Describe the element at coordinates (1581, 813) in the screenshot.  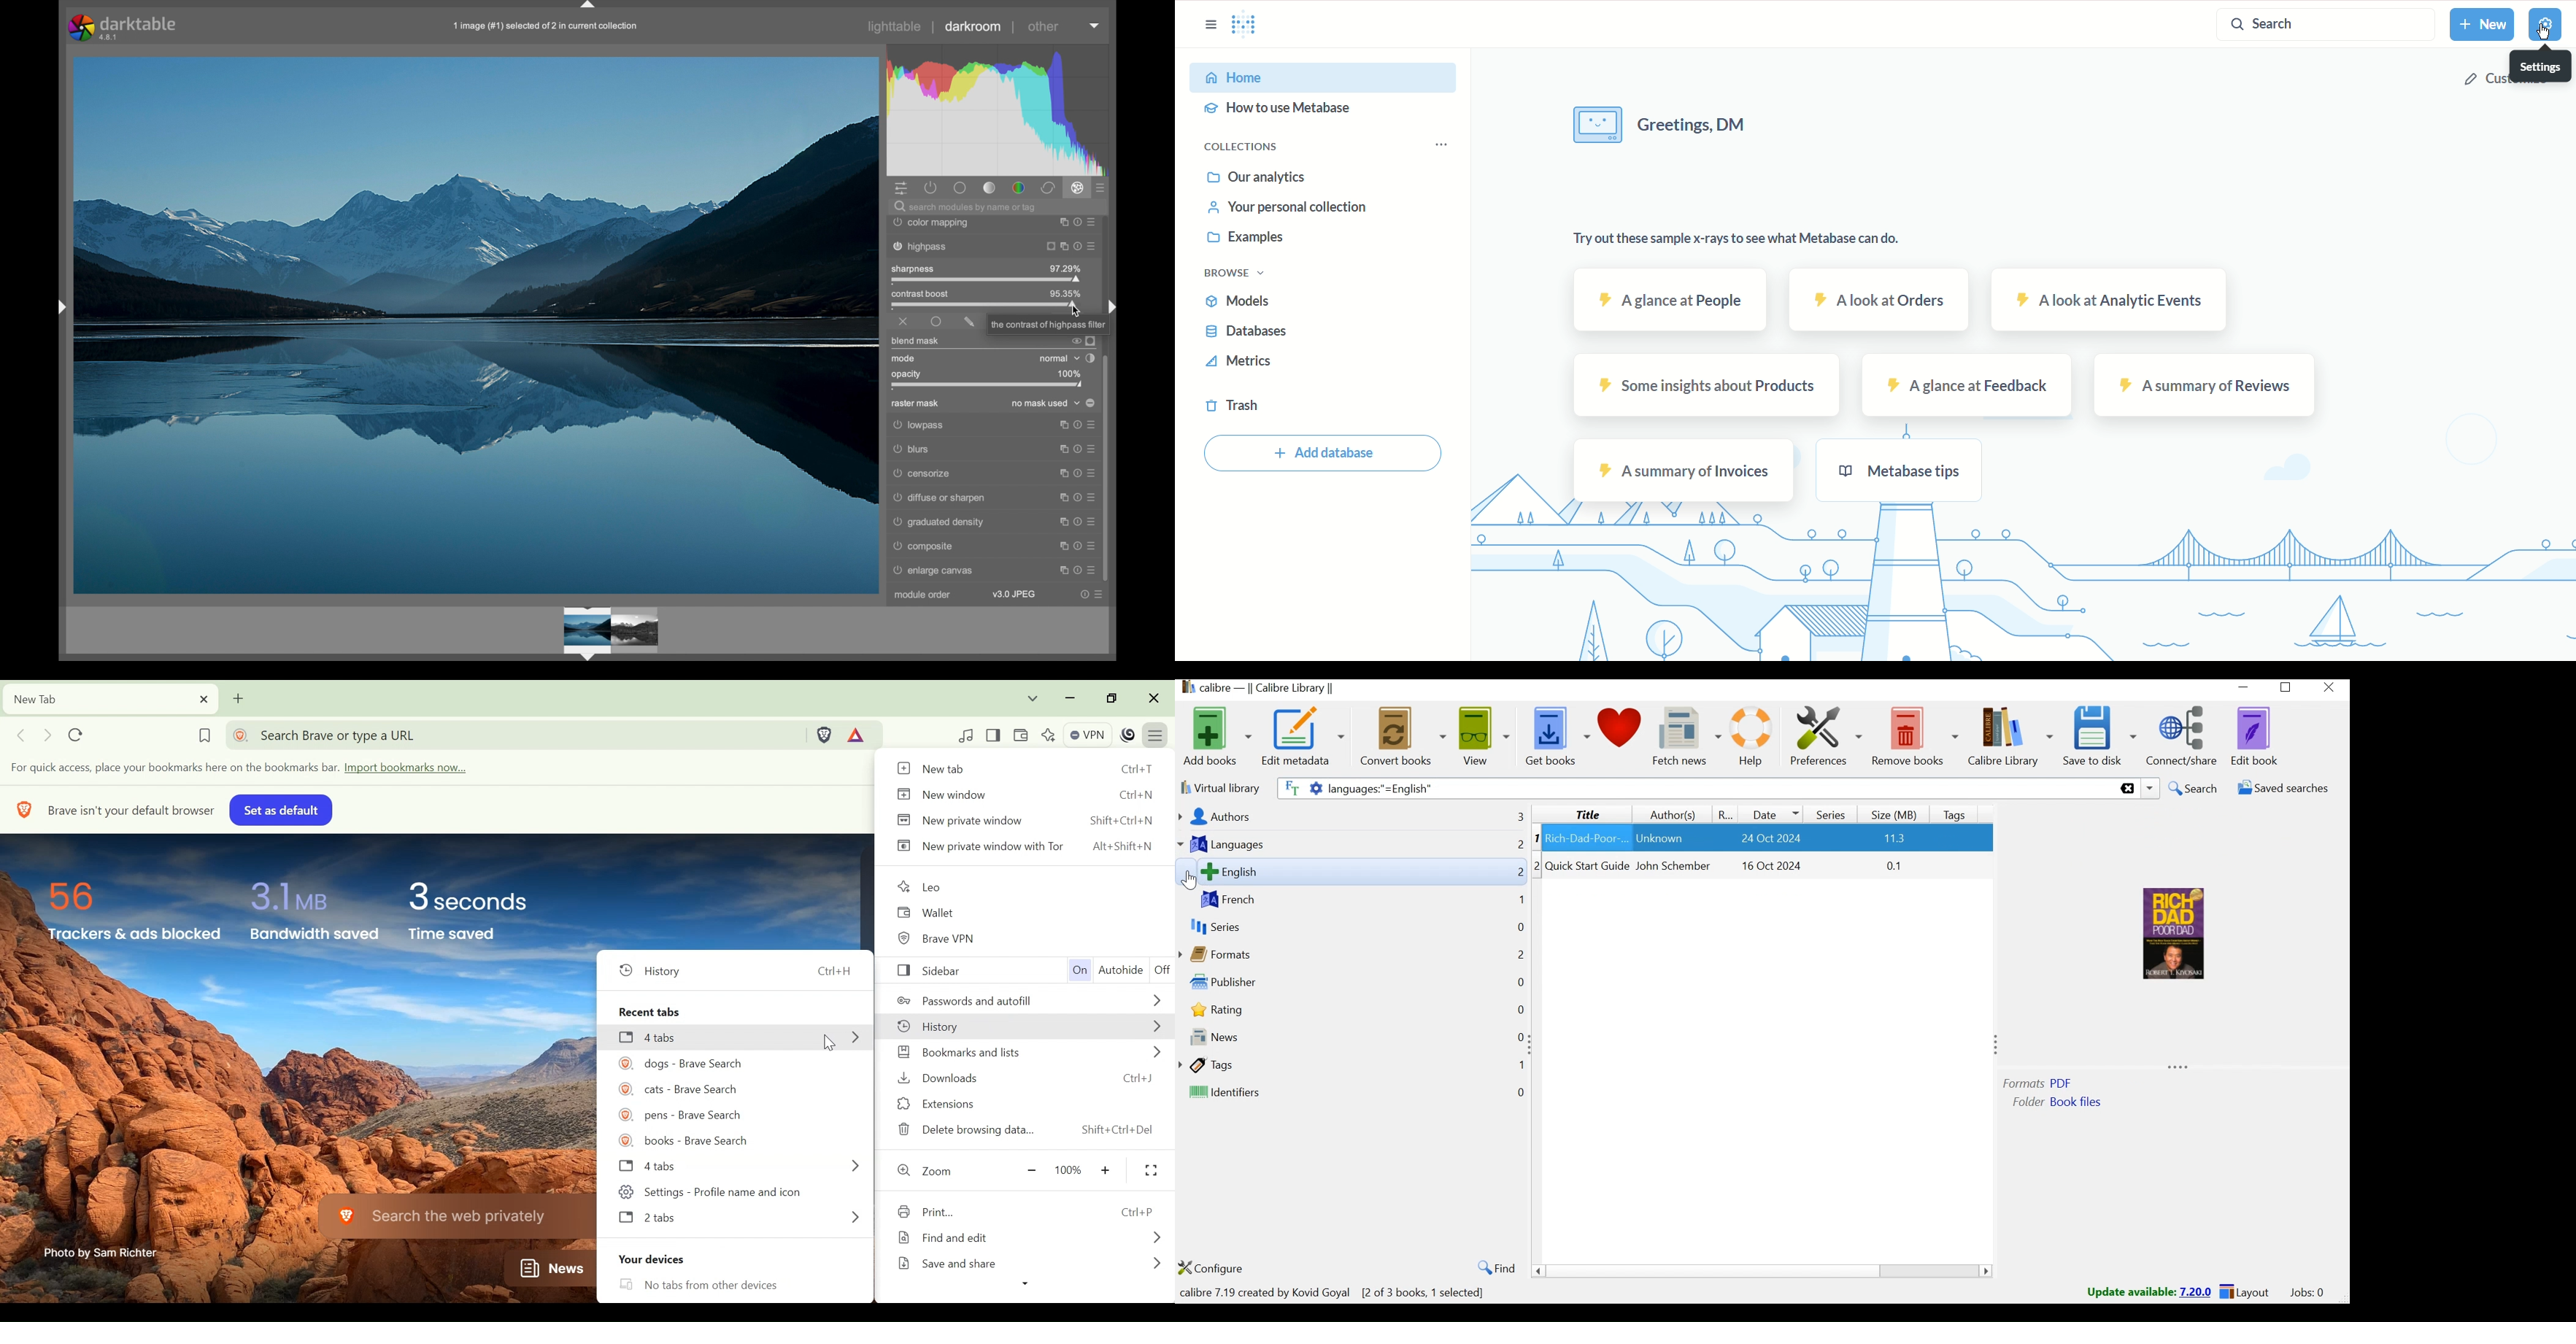
I see `Title` at that location.